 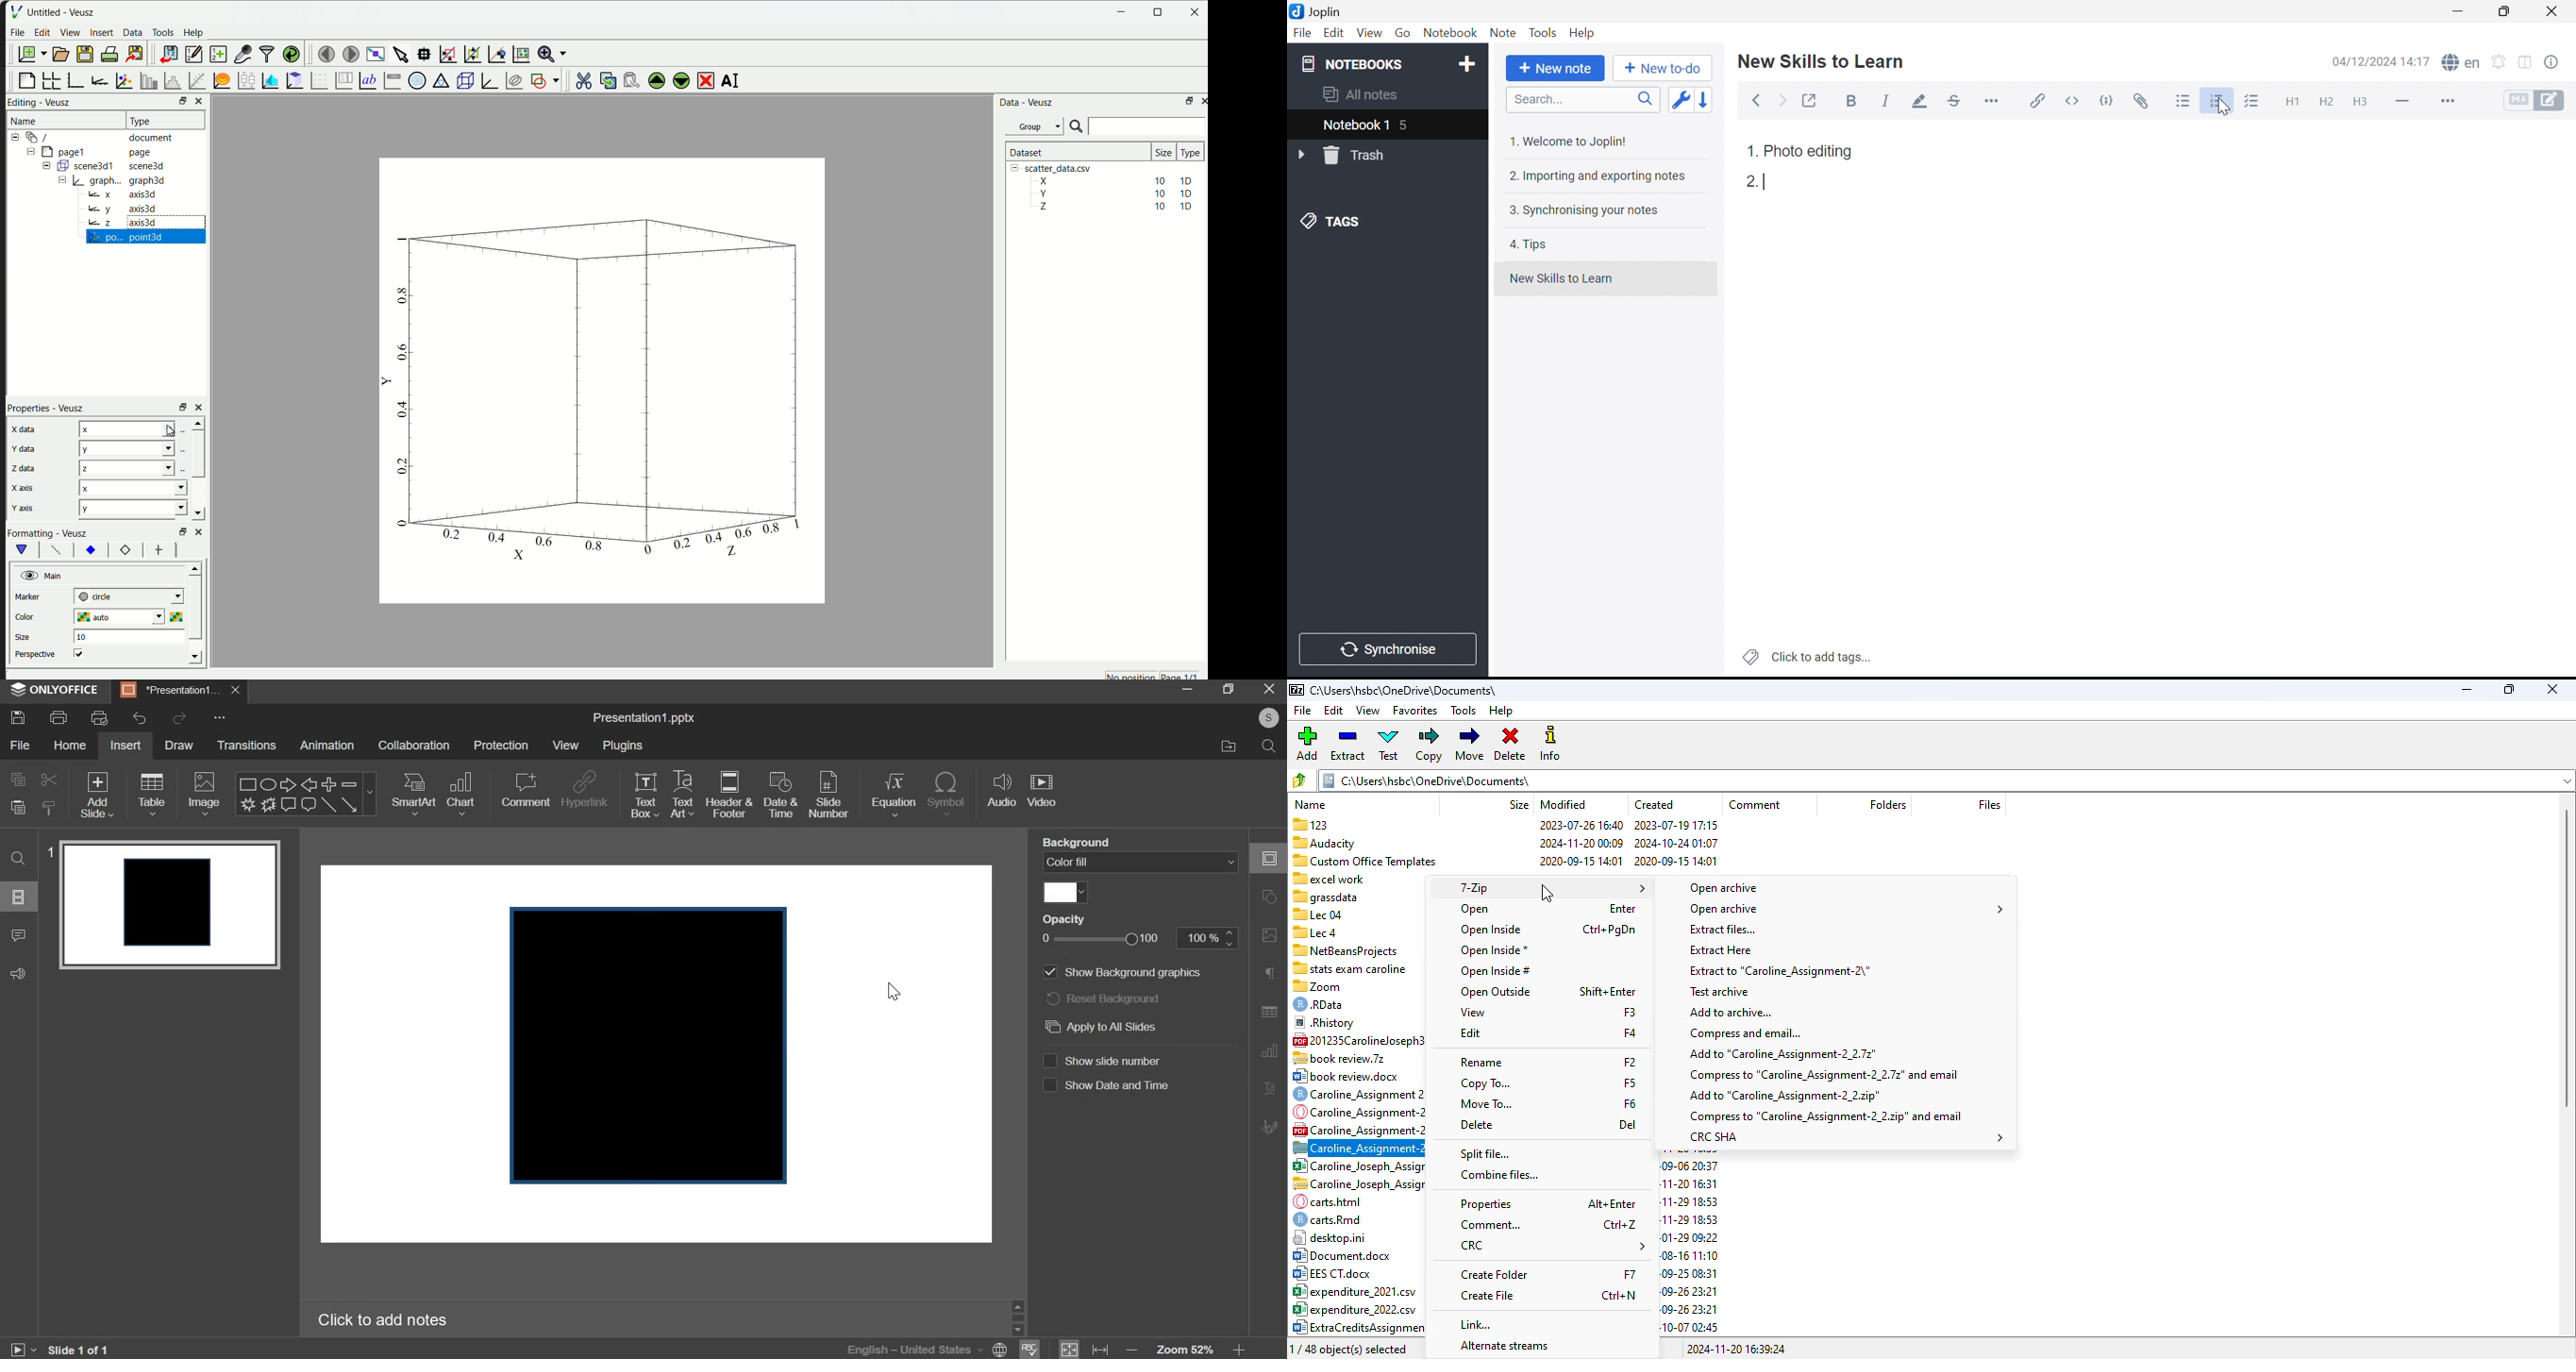 I want to click on NOTEBOOKS, so click(x=1351, y=63).